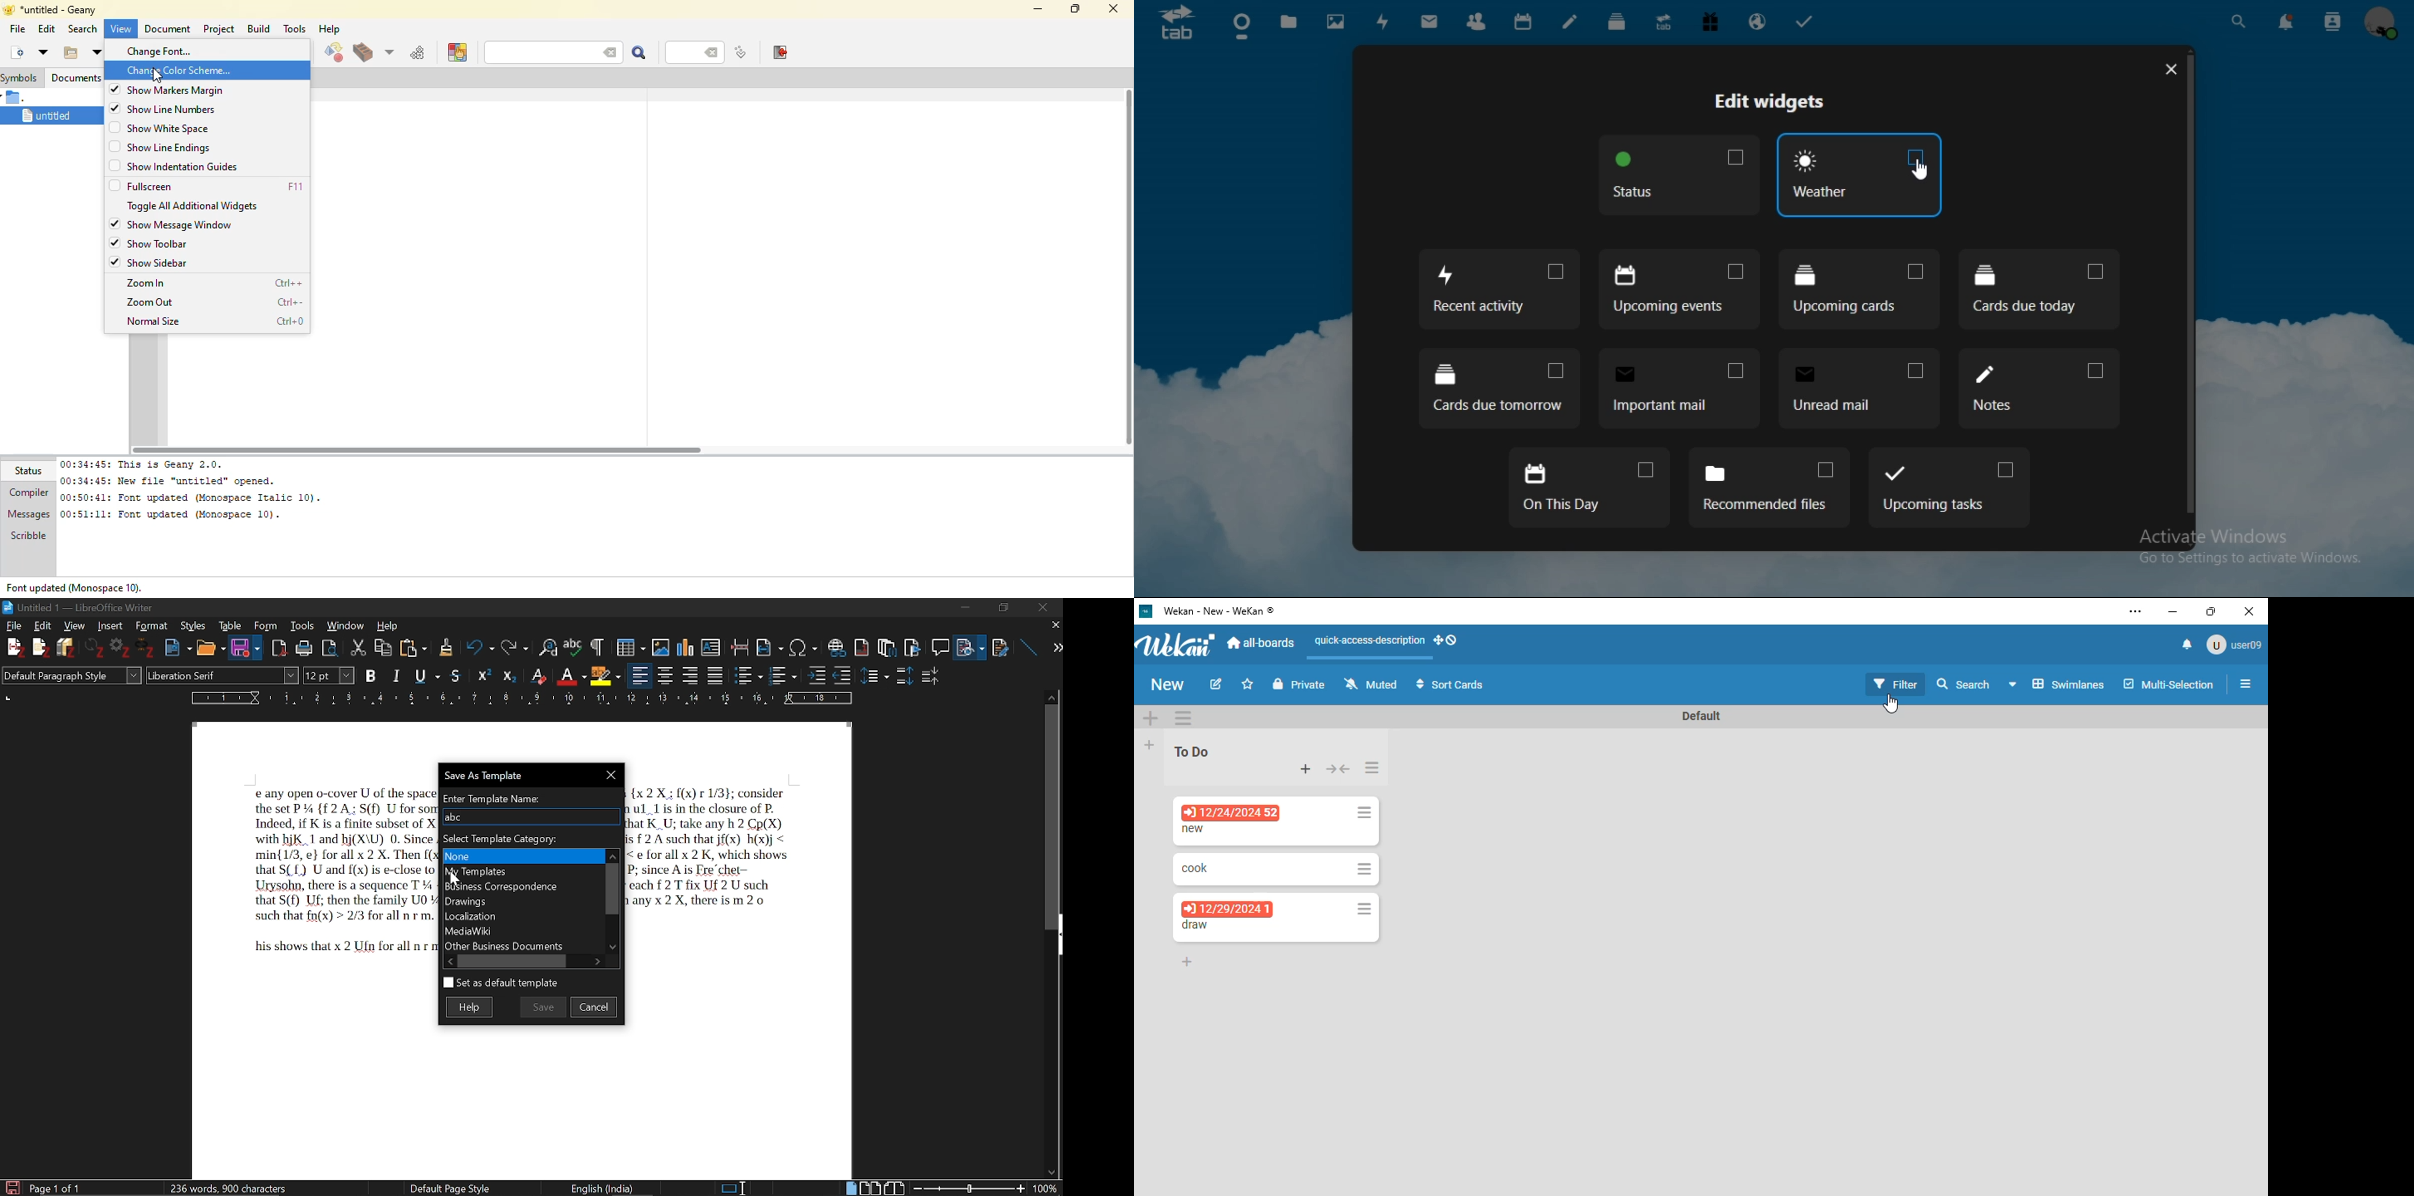  I want to click on show line endings, so click(172, 147).